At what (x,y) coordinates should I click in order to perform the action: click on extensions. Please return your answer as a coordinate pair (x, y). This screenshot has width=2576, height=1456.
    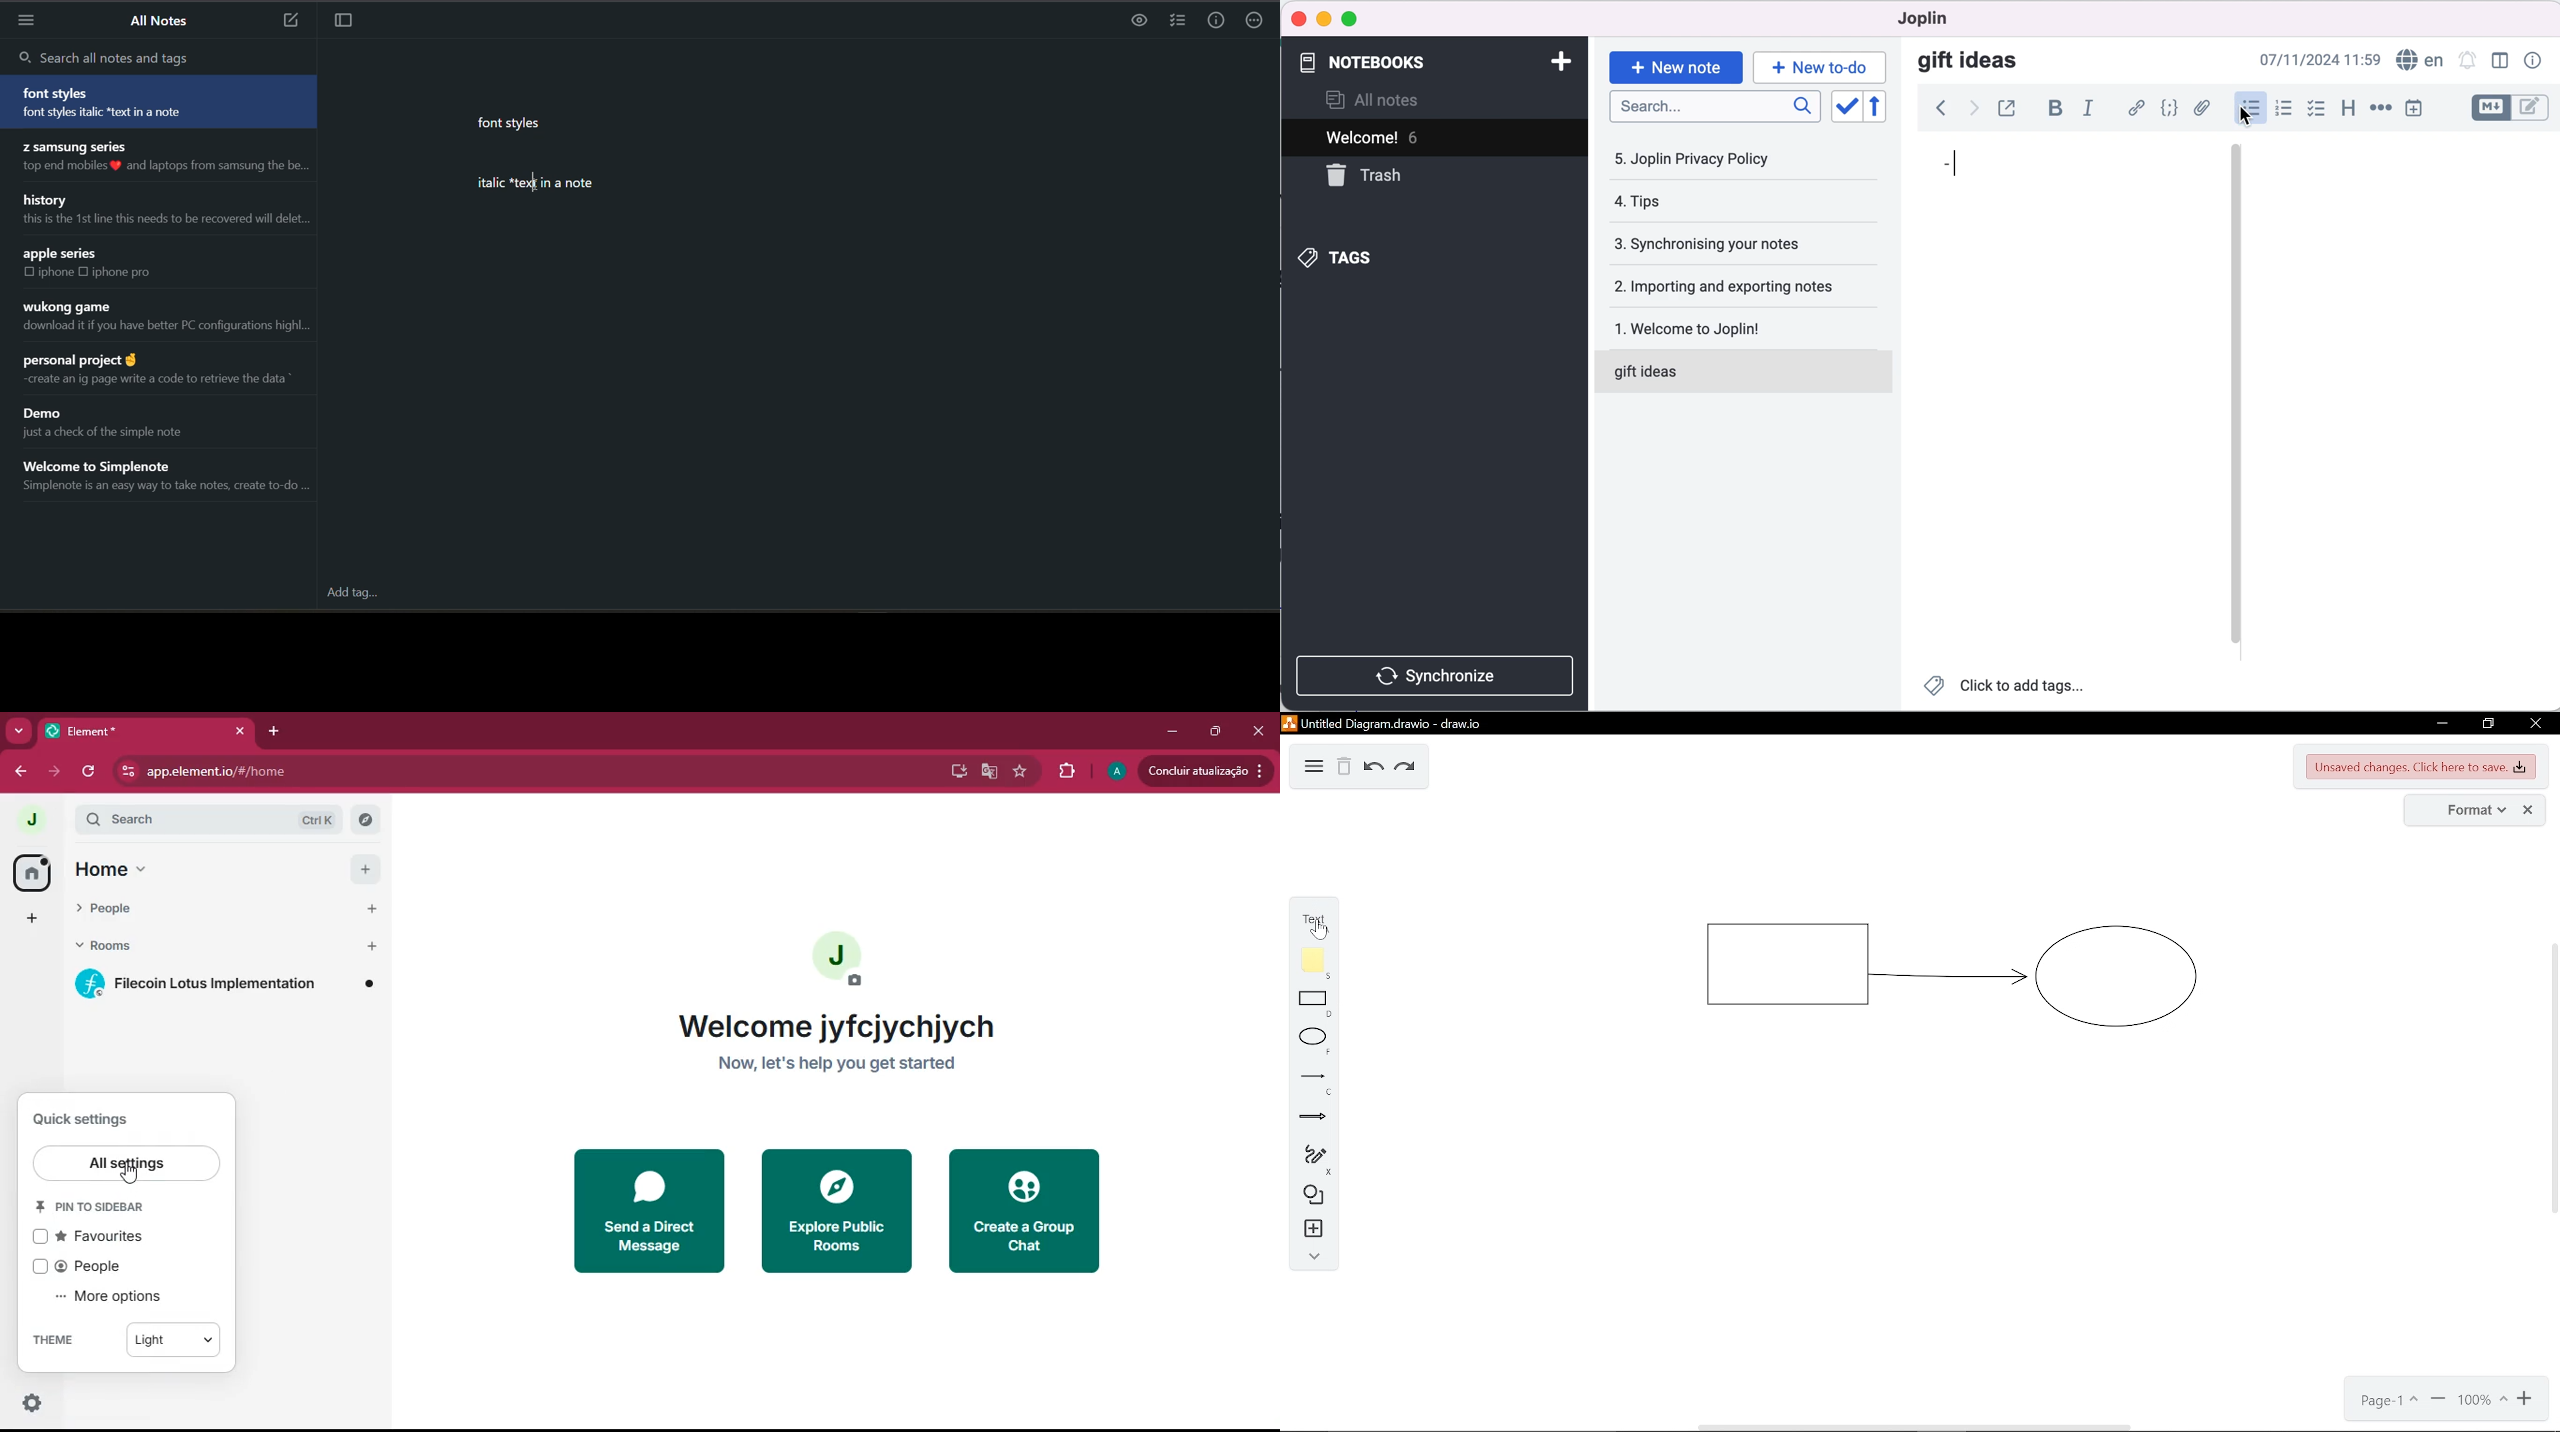
    Looking at the image, I should click on (1068, 771).